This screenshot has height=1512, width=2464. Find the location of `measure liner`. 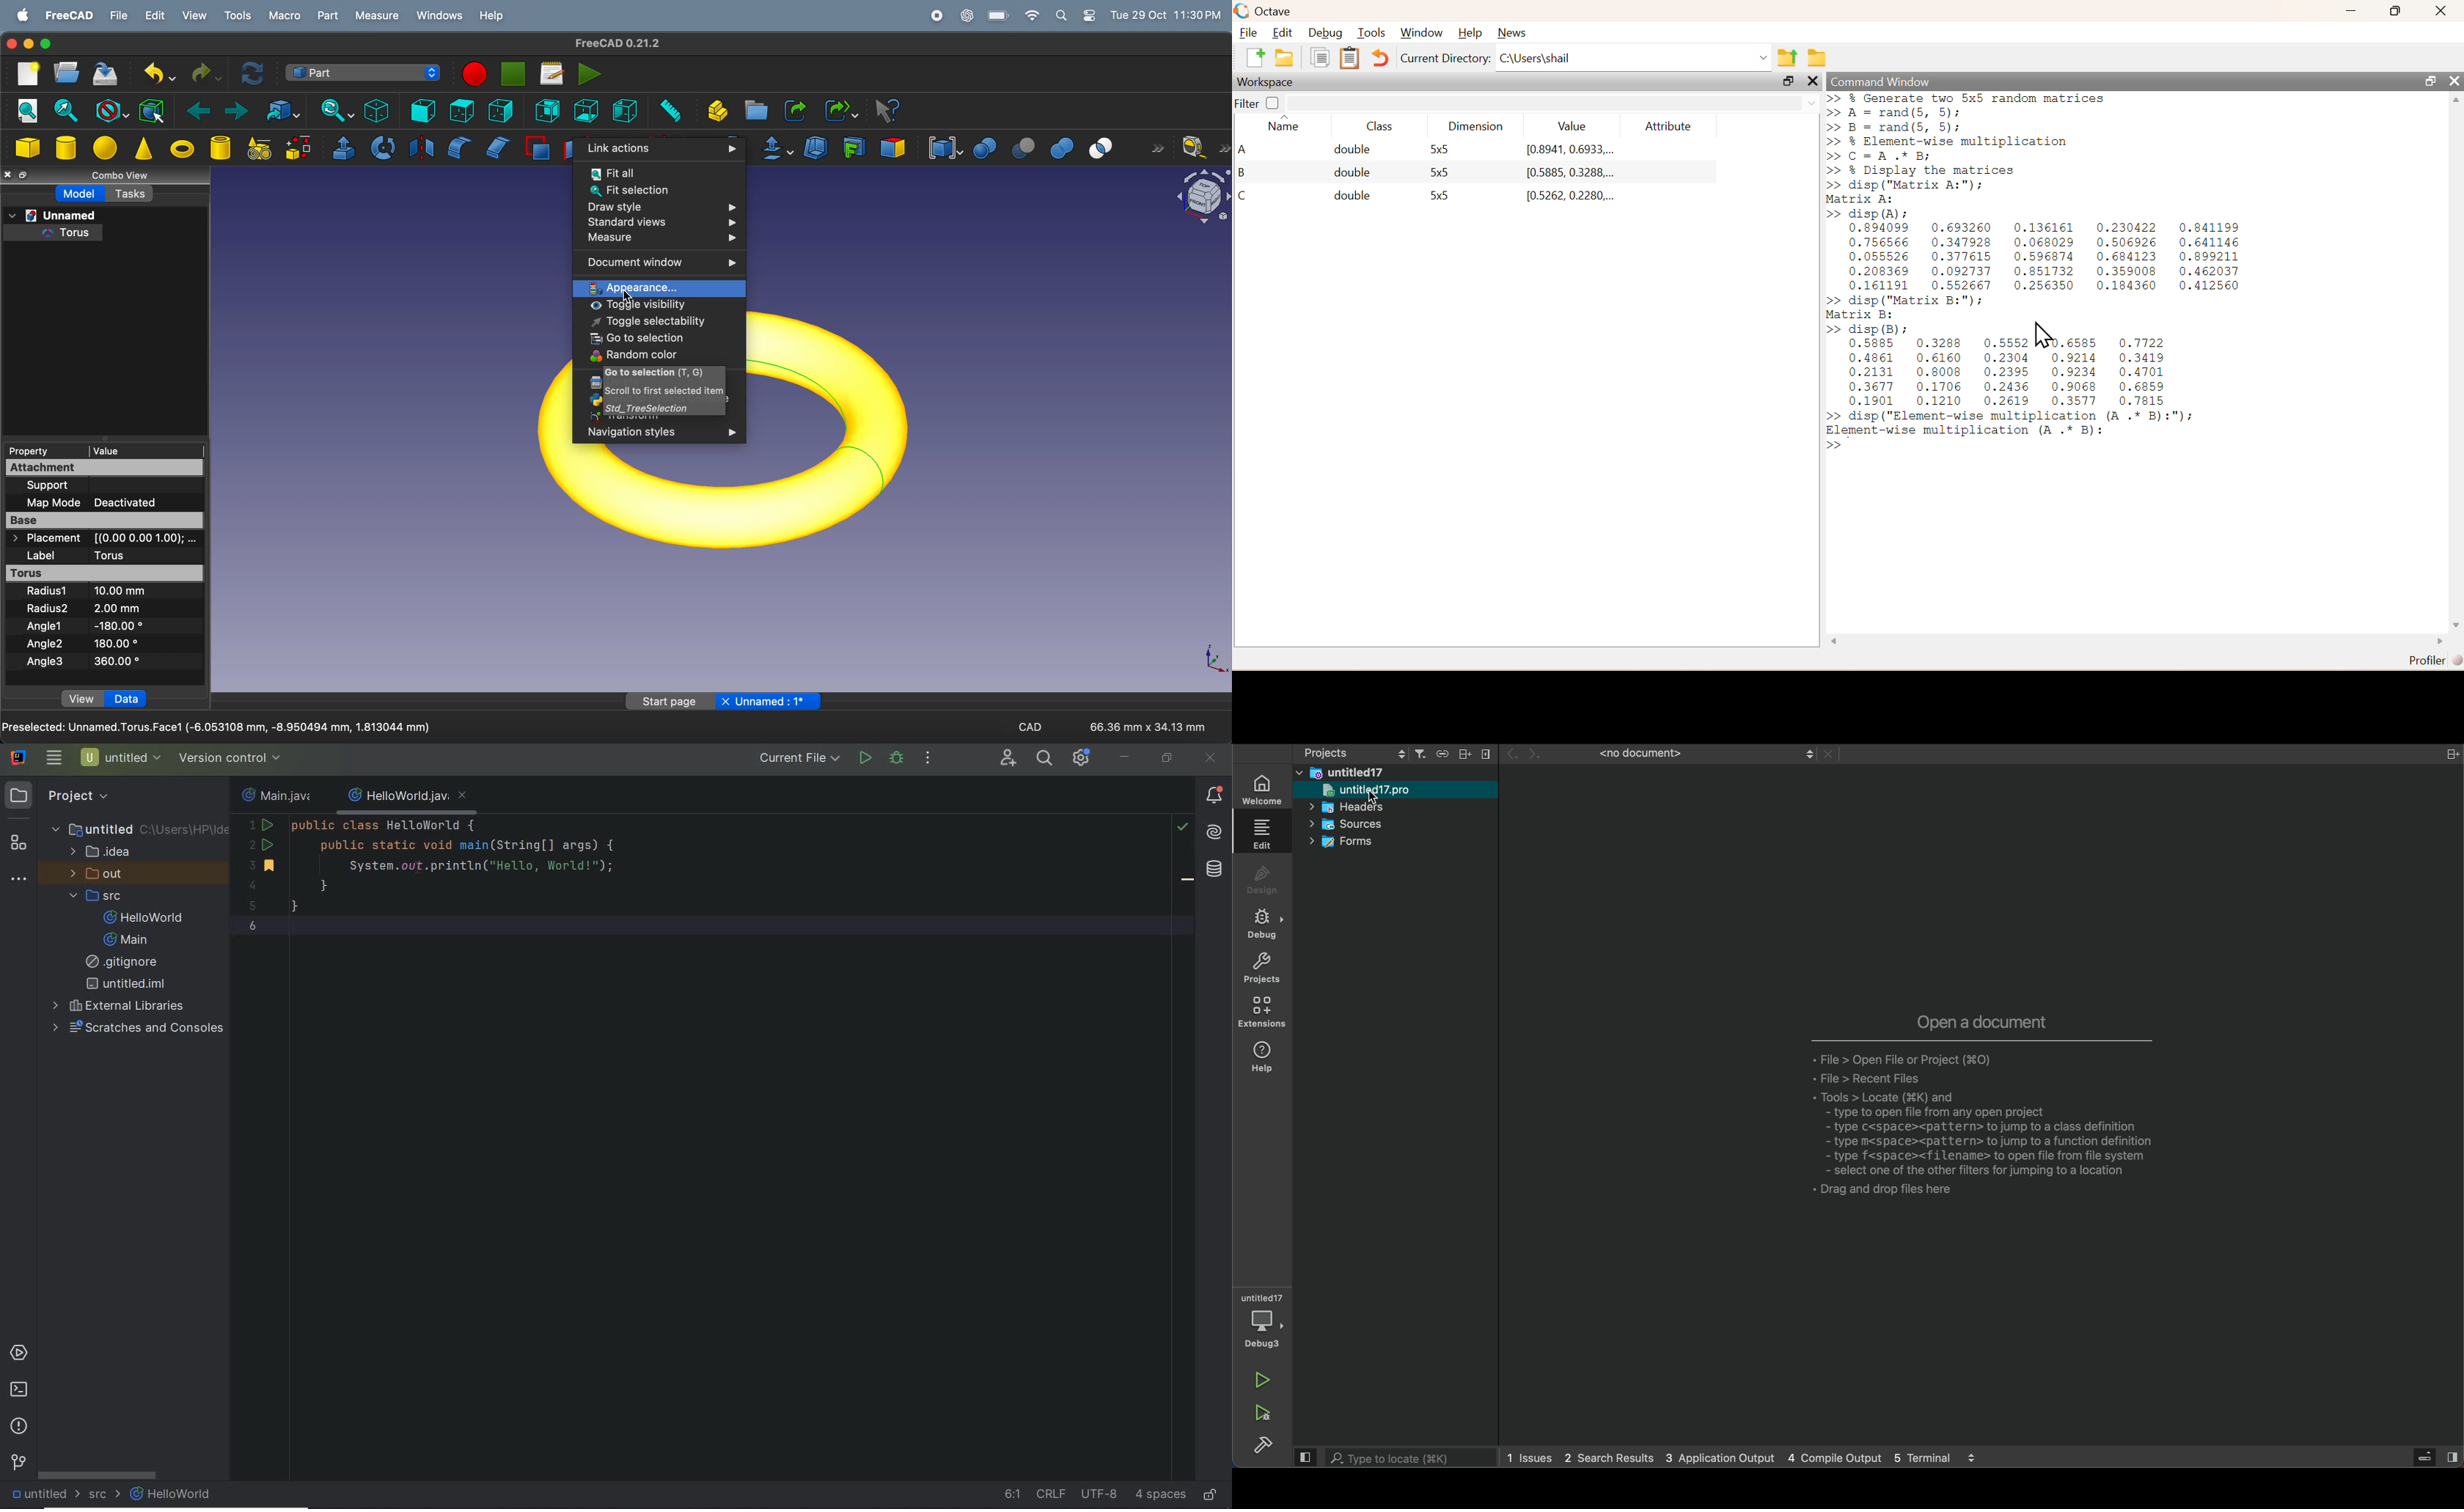

measure liner is located at coordinates (1206, 148).